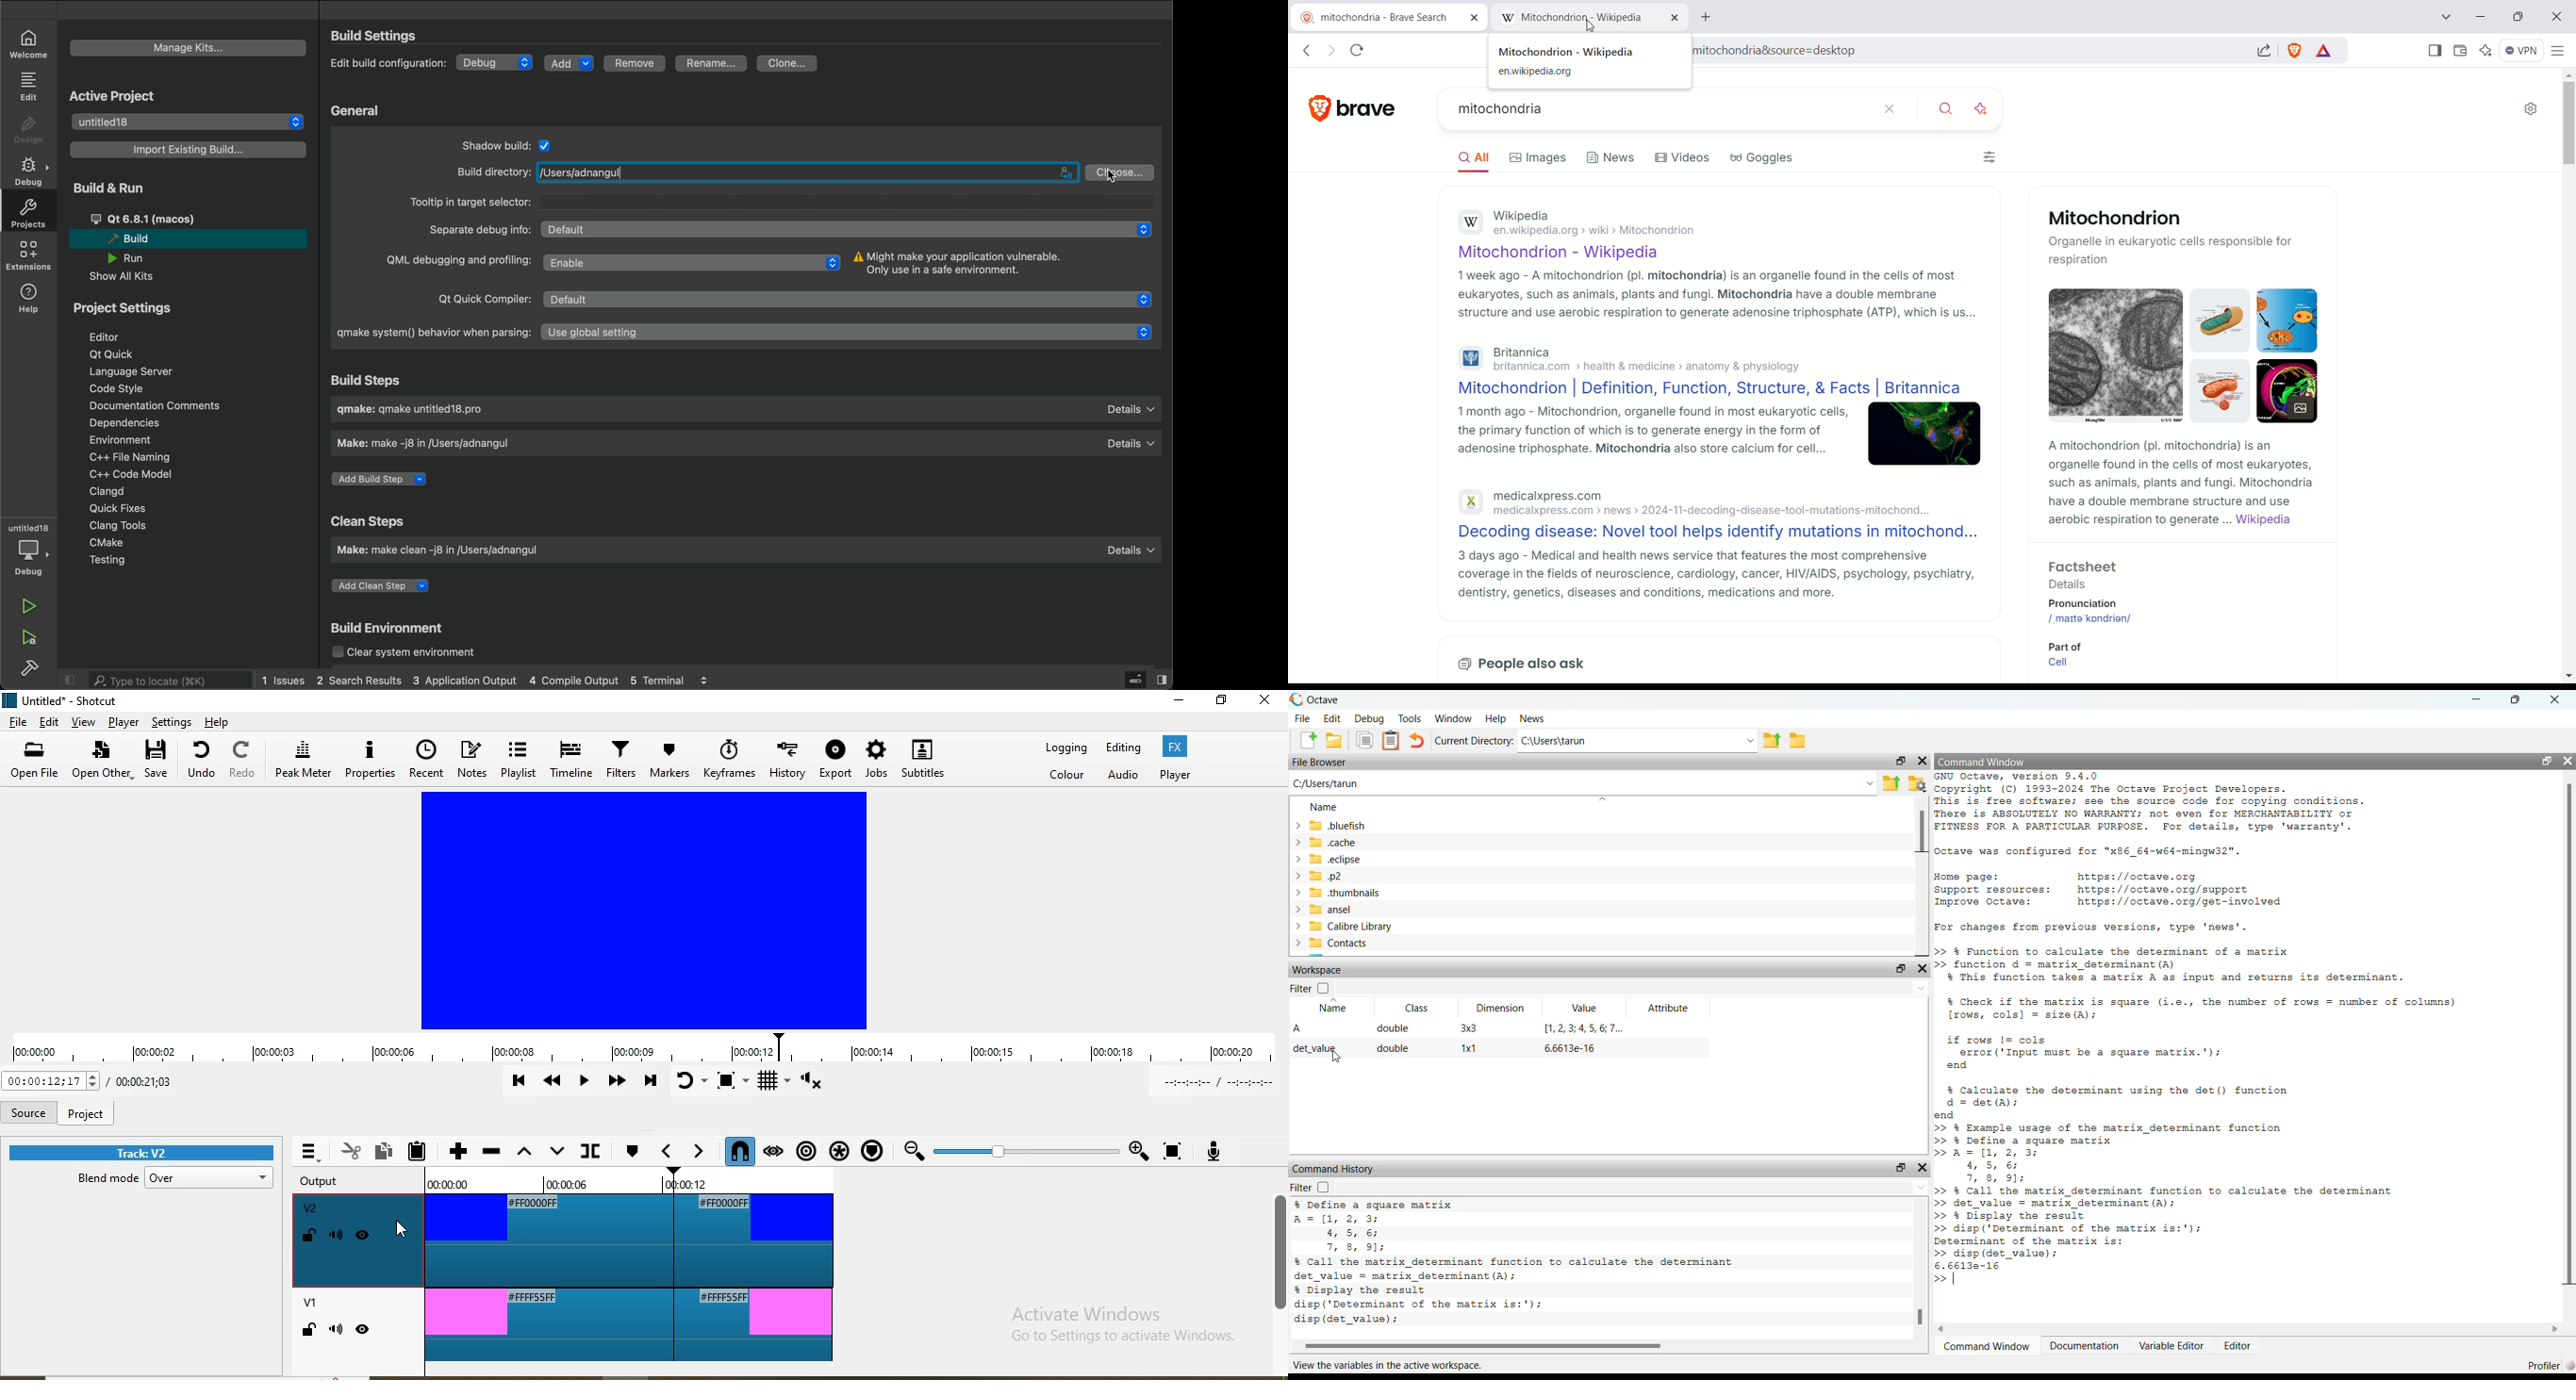  I want to click on Fx, so click(1176, 747).